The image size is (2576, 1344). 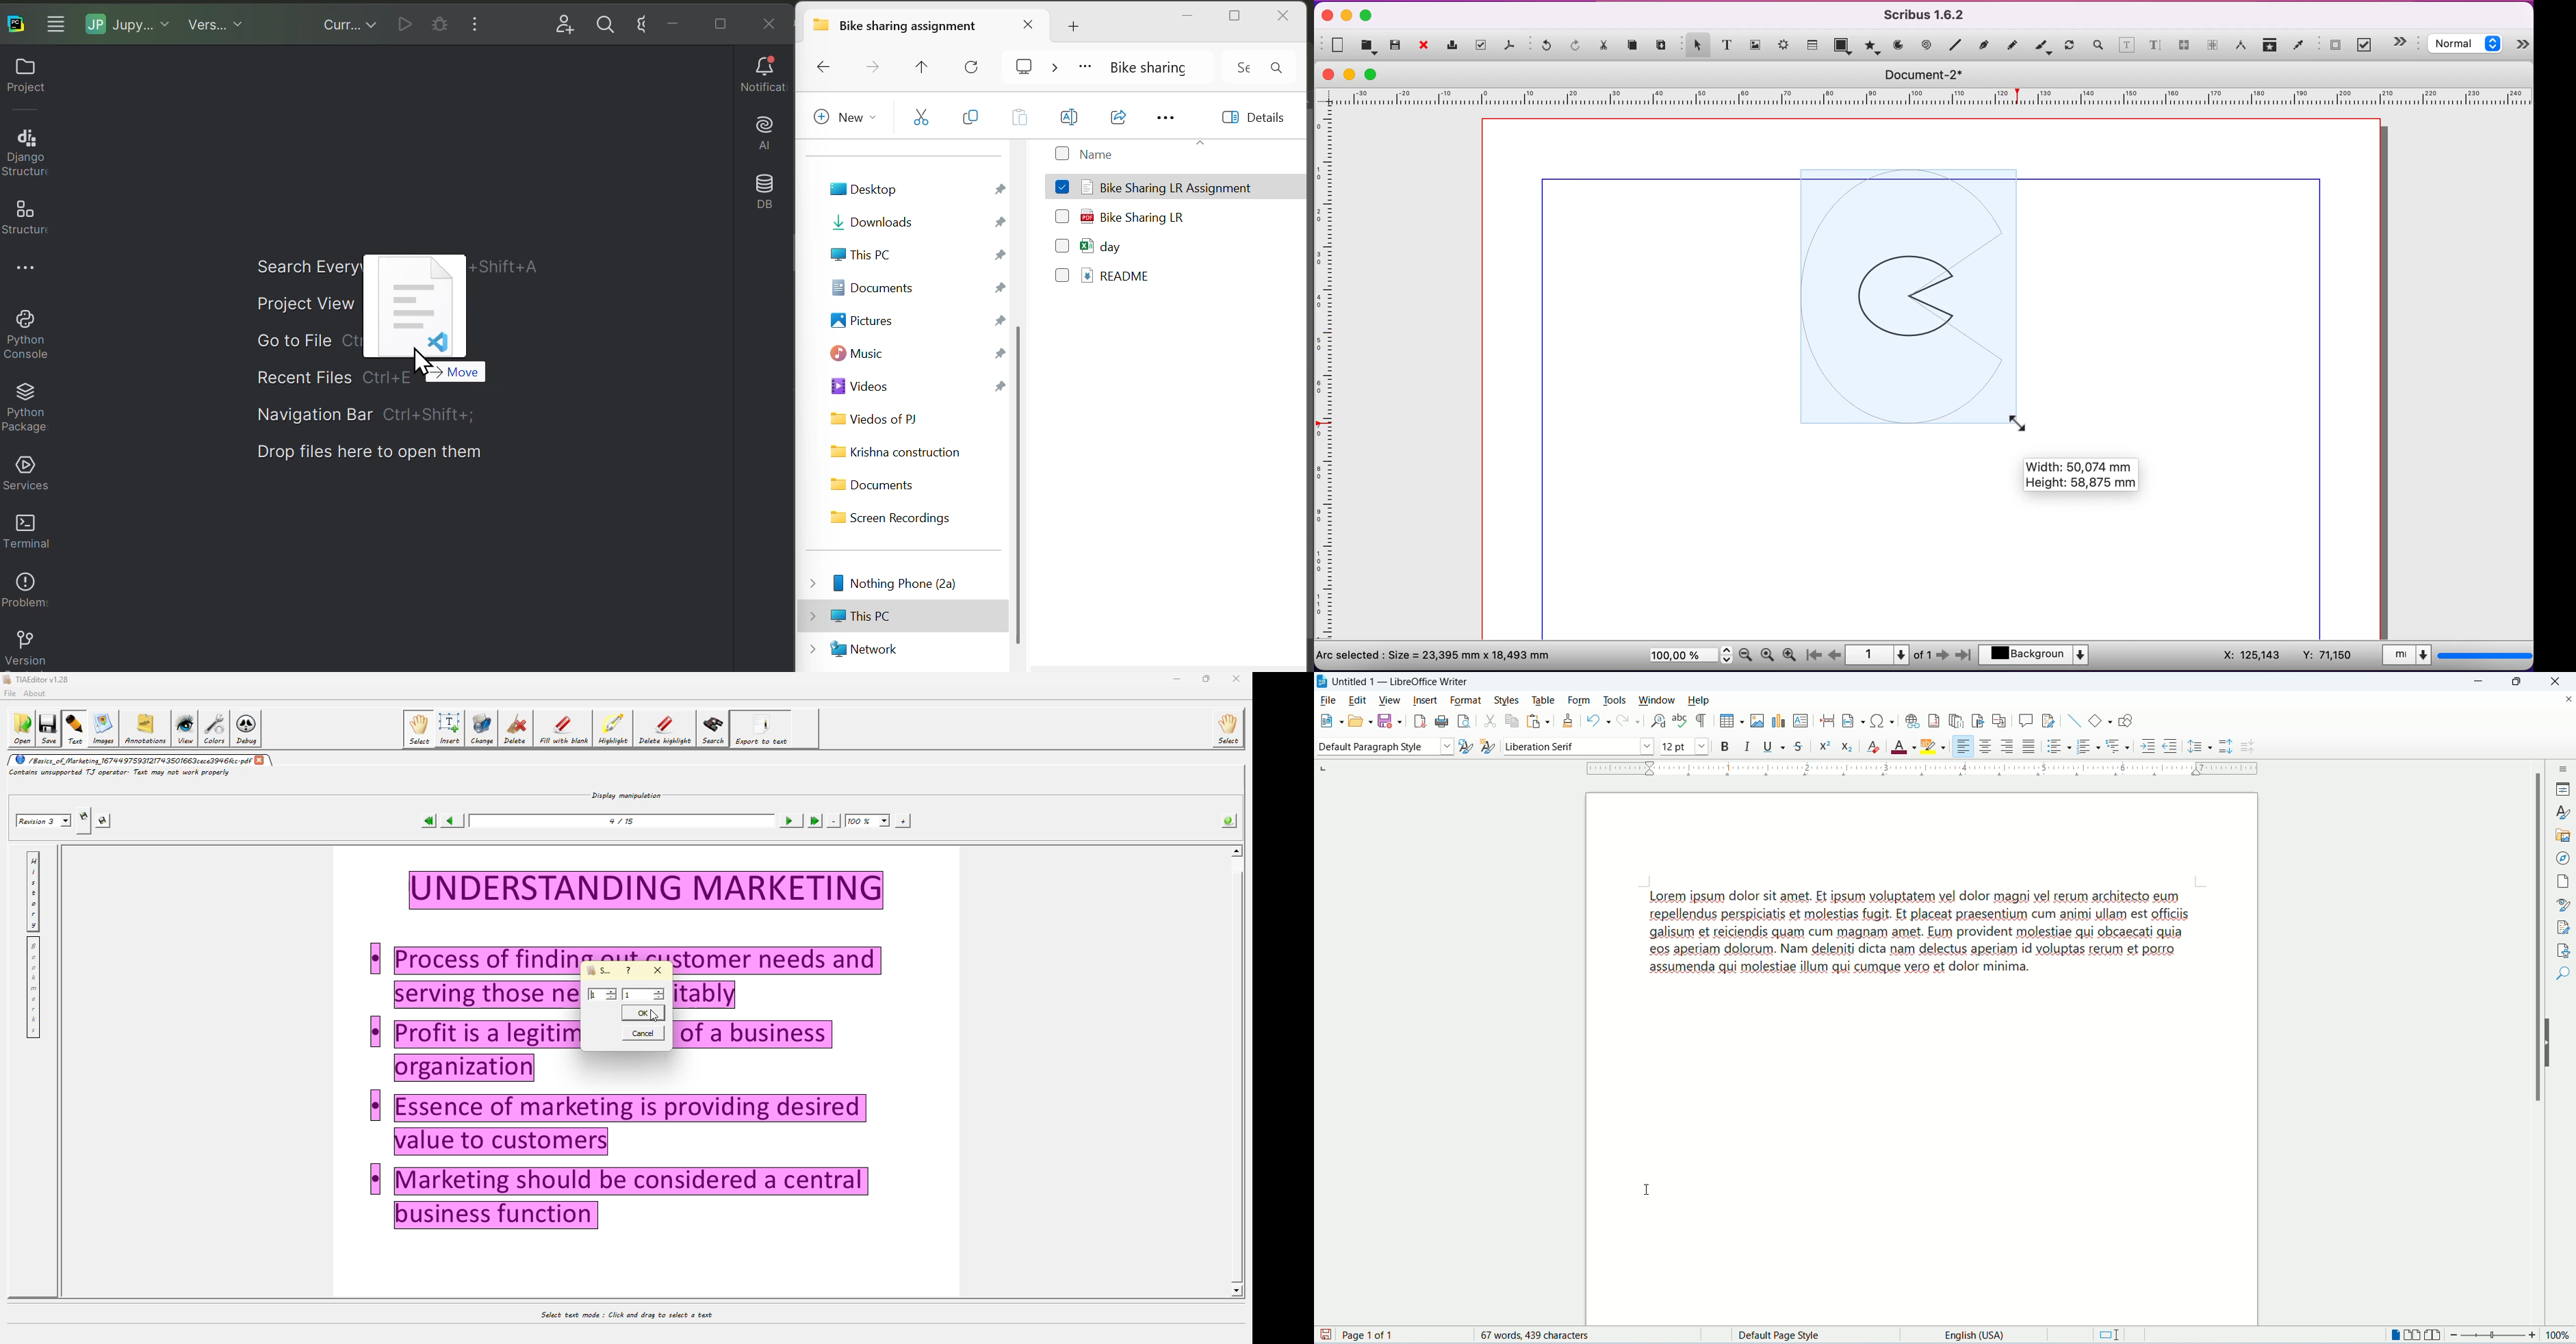 What do you see at coordinates (2561, 812) in the screenshot?
I see `style` at bounding box center [2561, 812].